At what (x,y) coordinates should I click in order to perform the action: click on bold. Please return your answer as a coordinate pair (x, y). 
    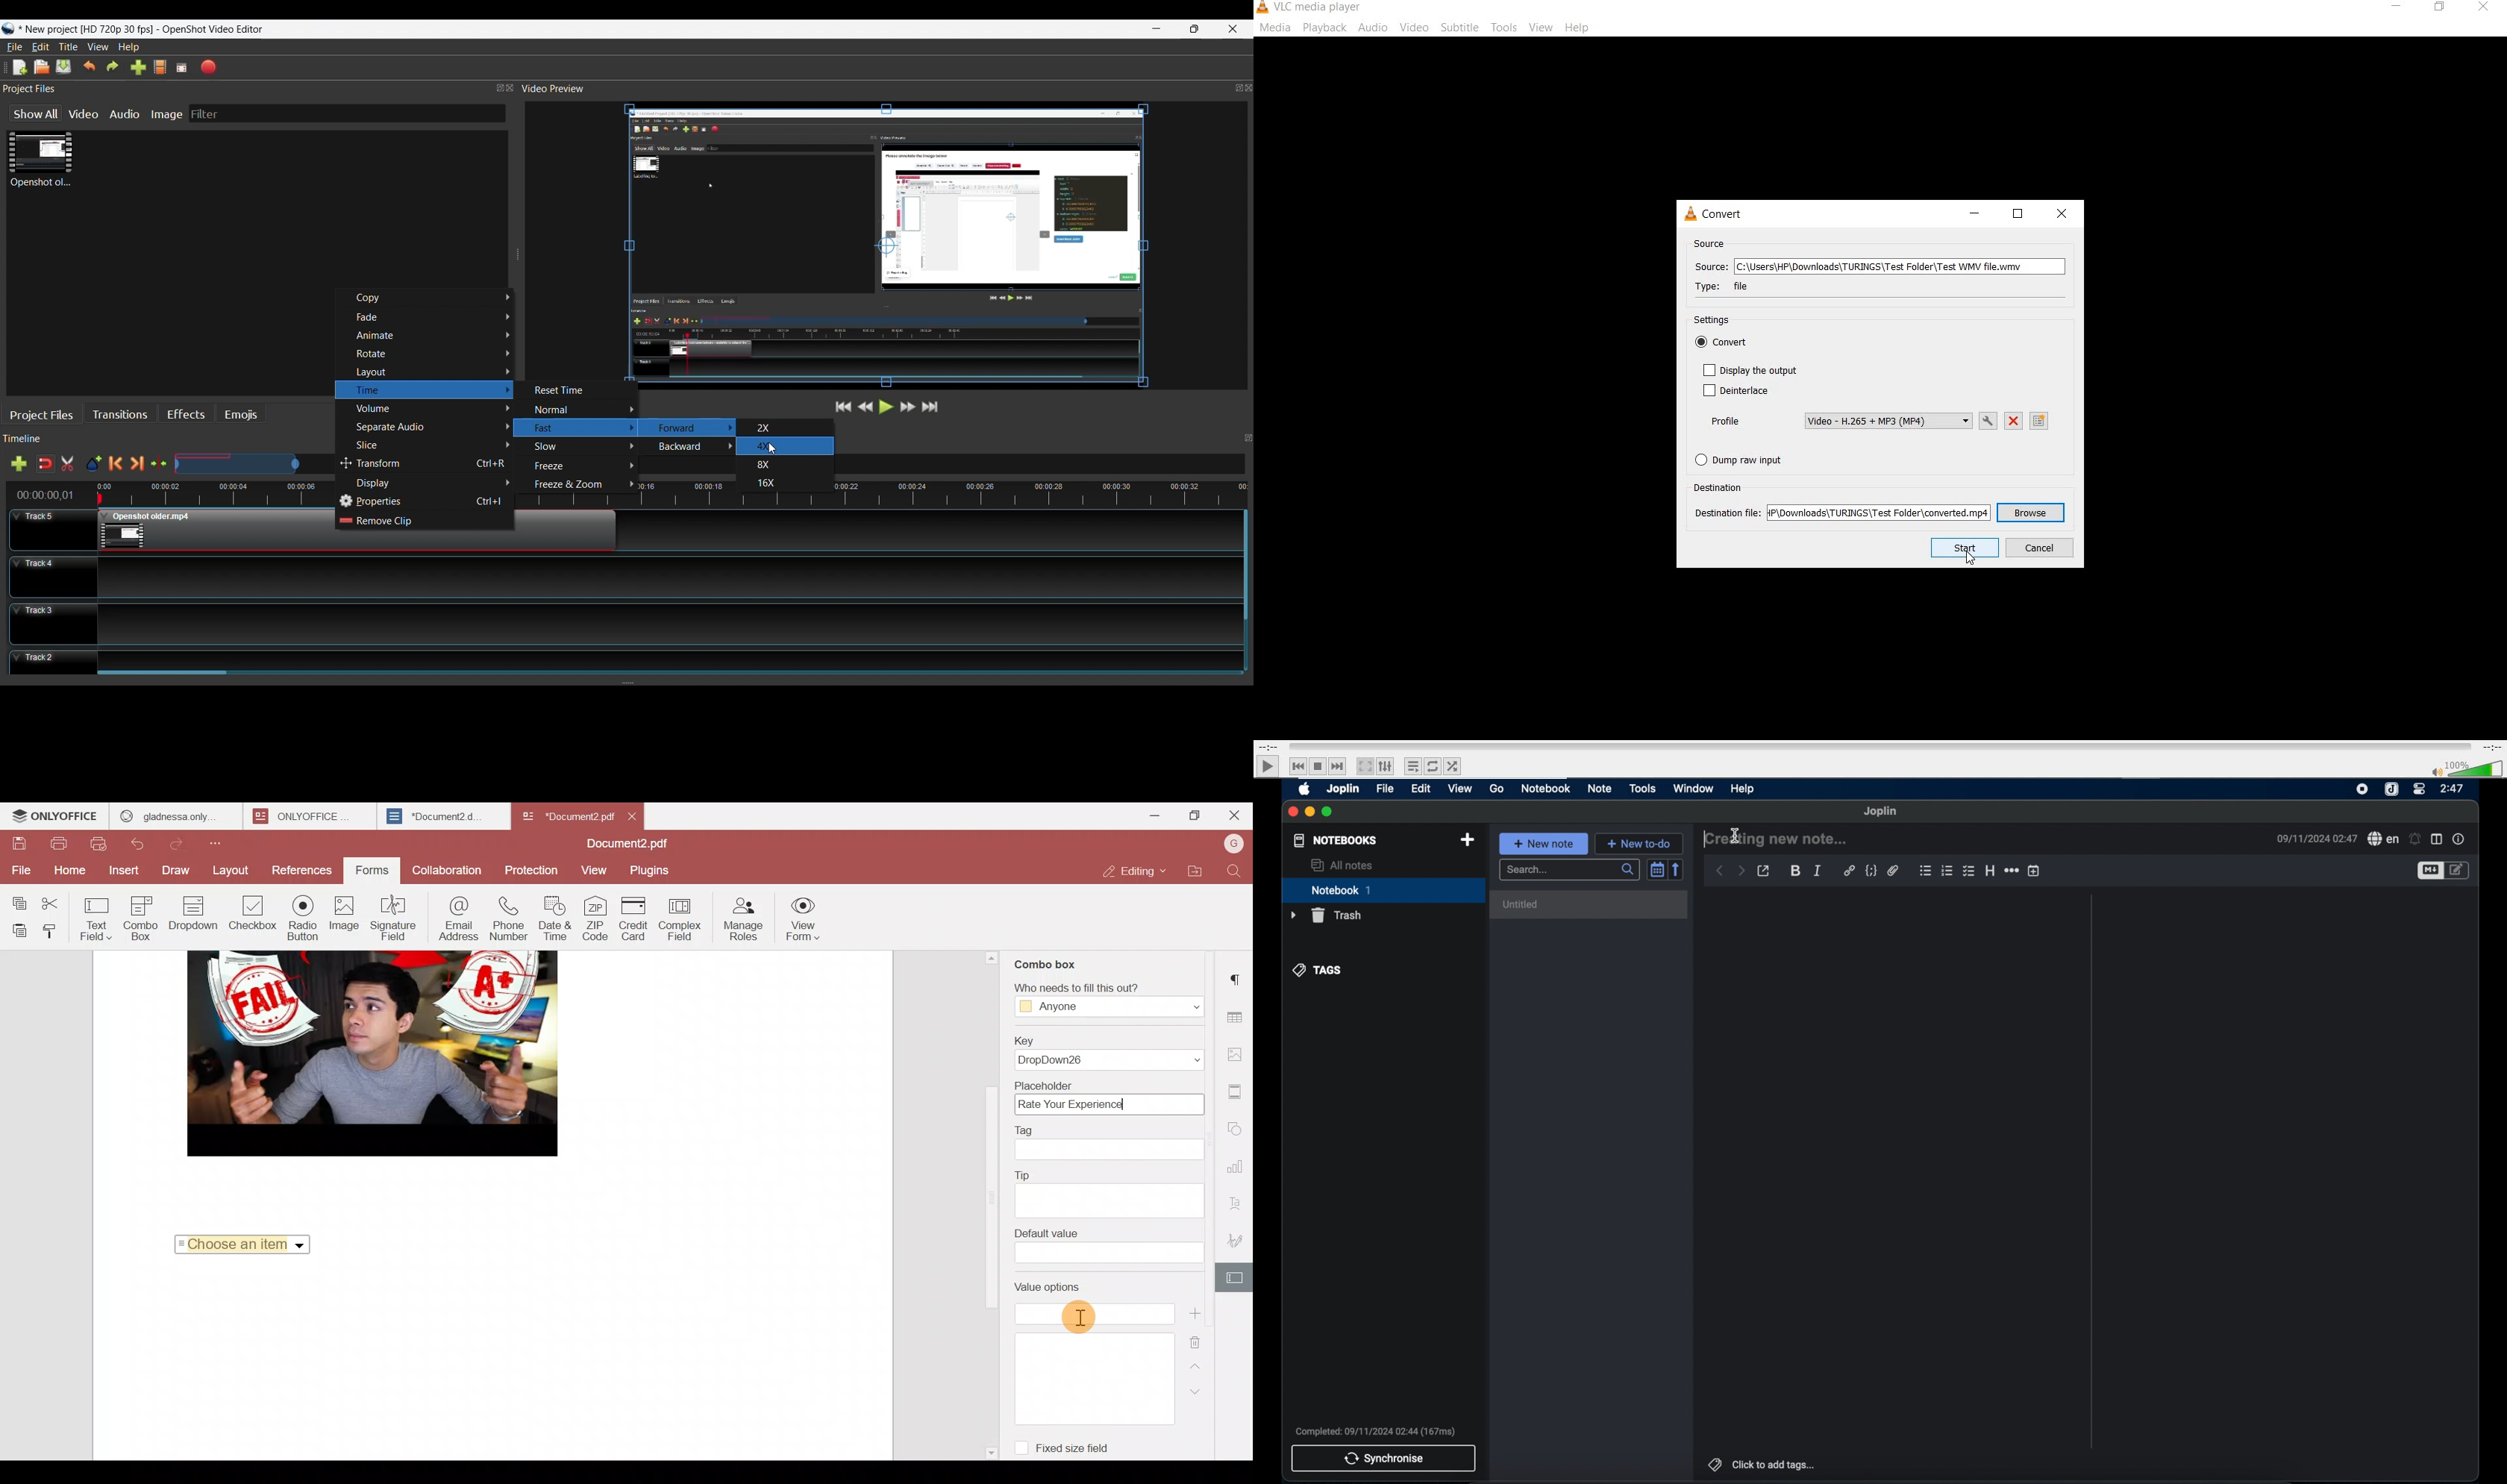
    Looking at the image, I should click on (1795, 871).